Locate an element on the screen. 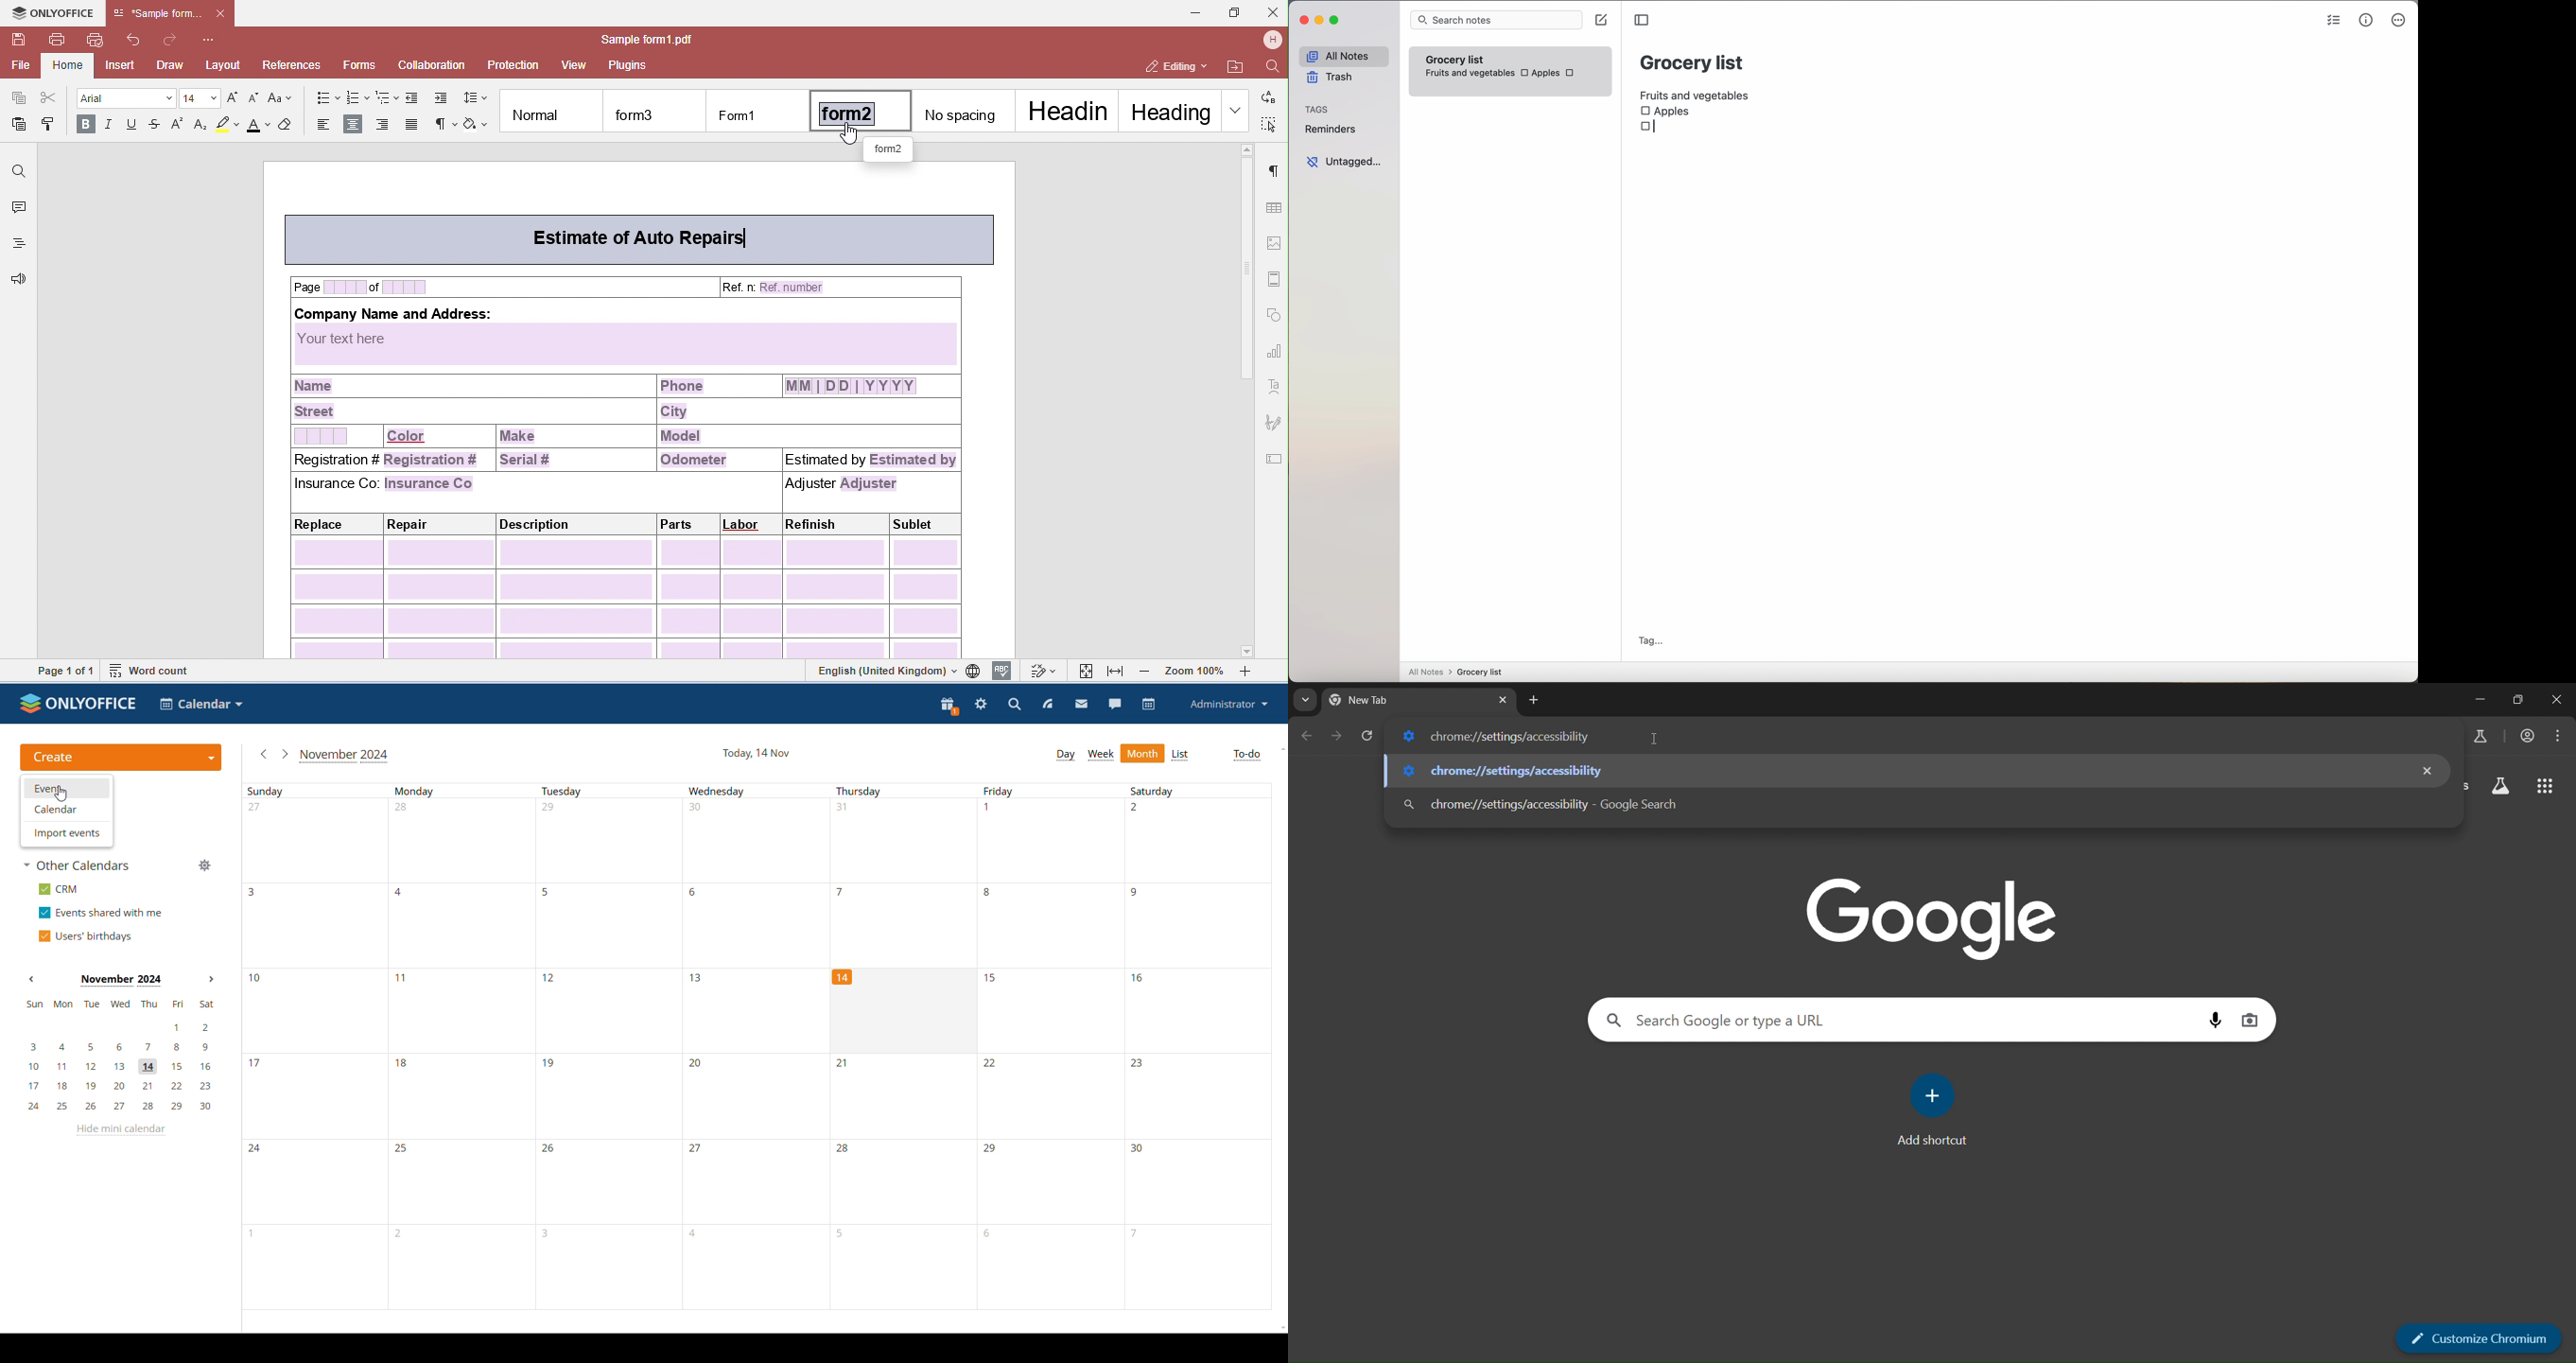  toggle sidebar is located at coordinates (1643, 20).